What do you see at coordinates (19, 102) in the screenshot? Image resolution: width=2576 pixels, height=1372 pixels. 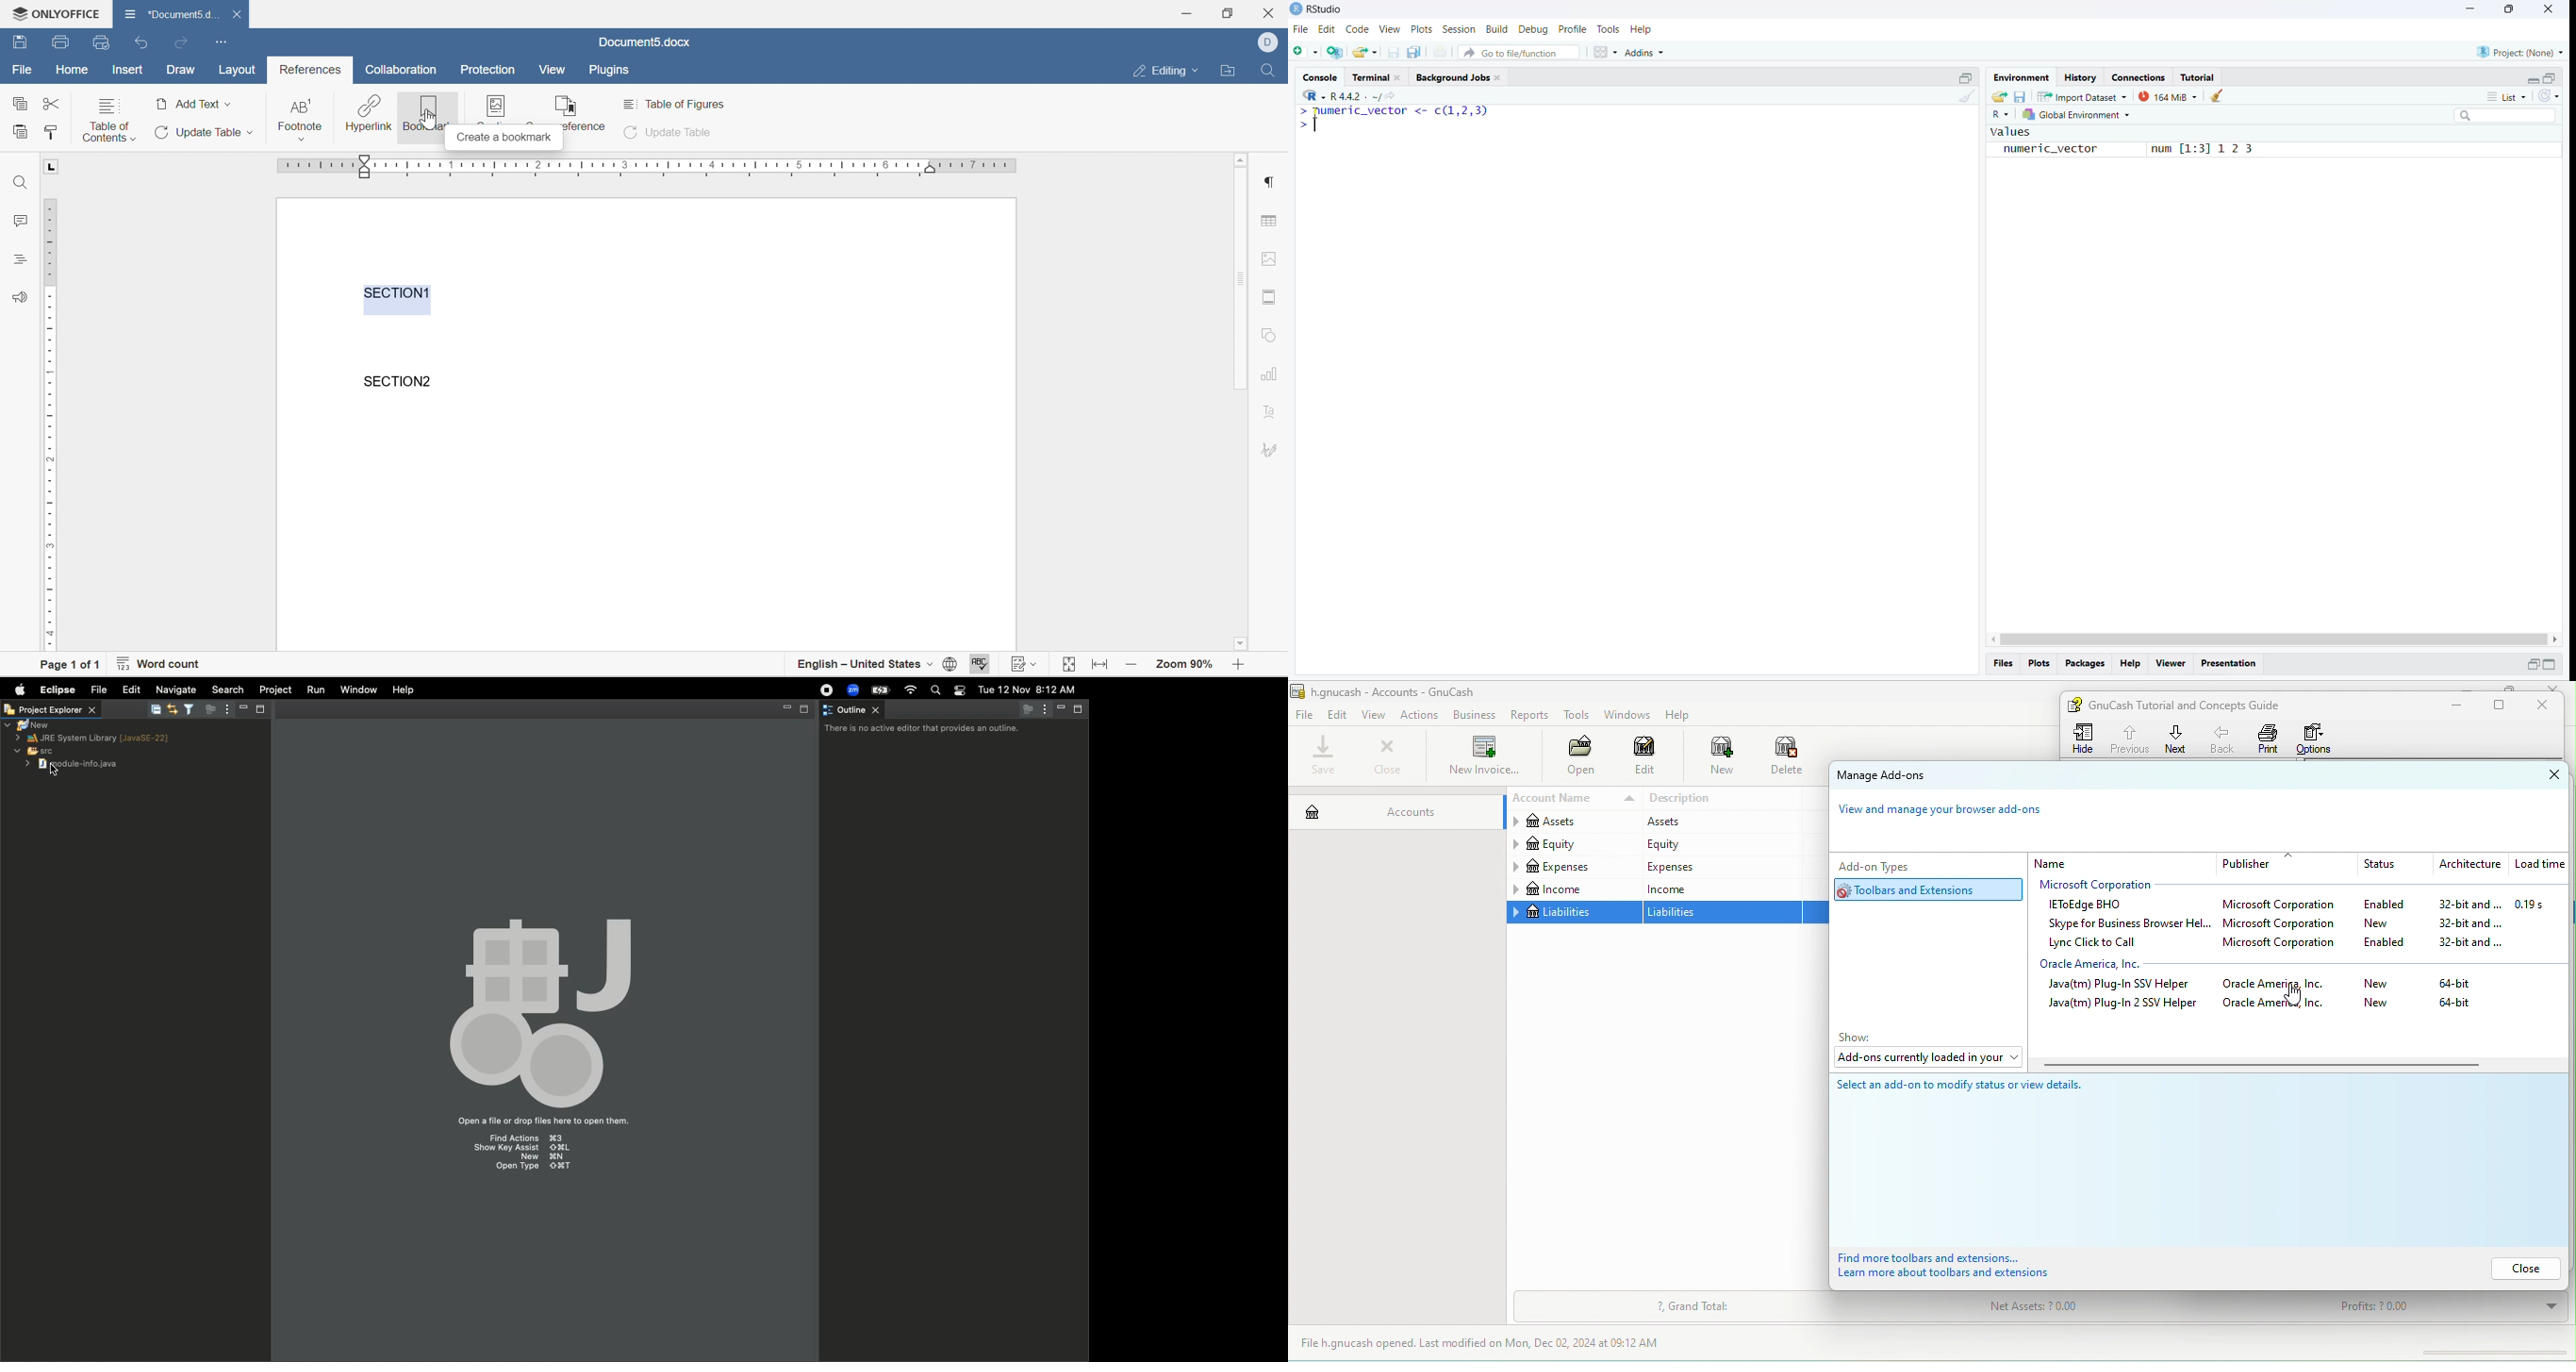 I see `copy` at bounding box center [19, 102].